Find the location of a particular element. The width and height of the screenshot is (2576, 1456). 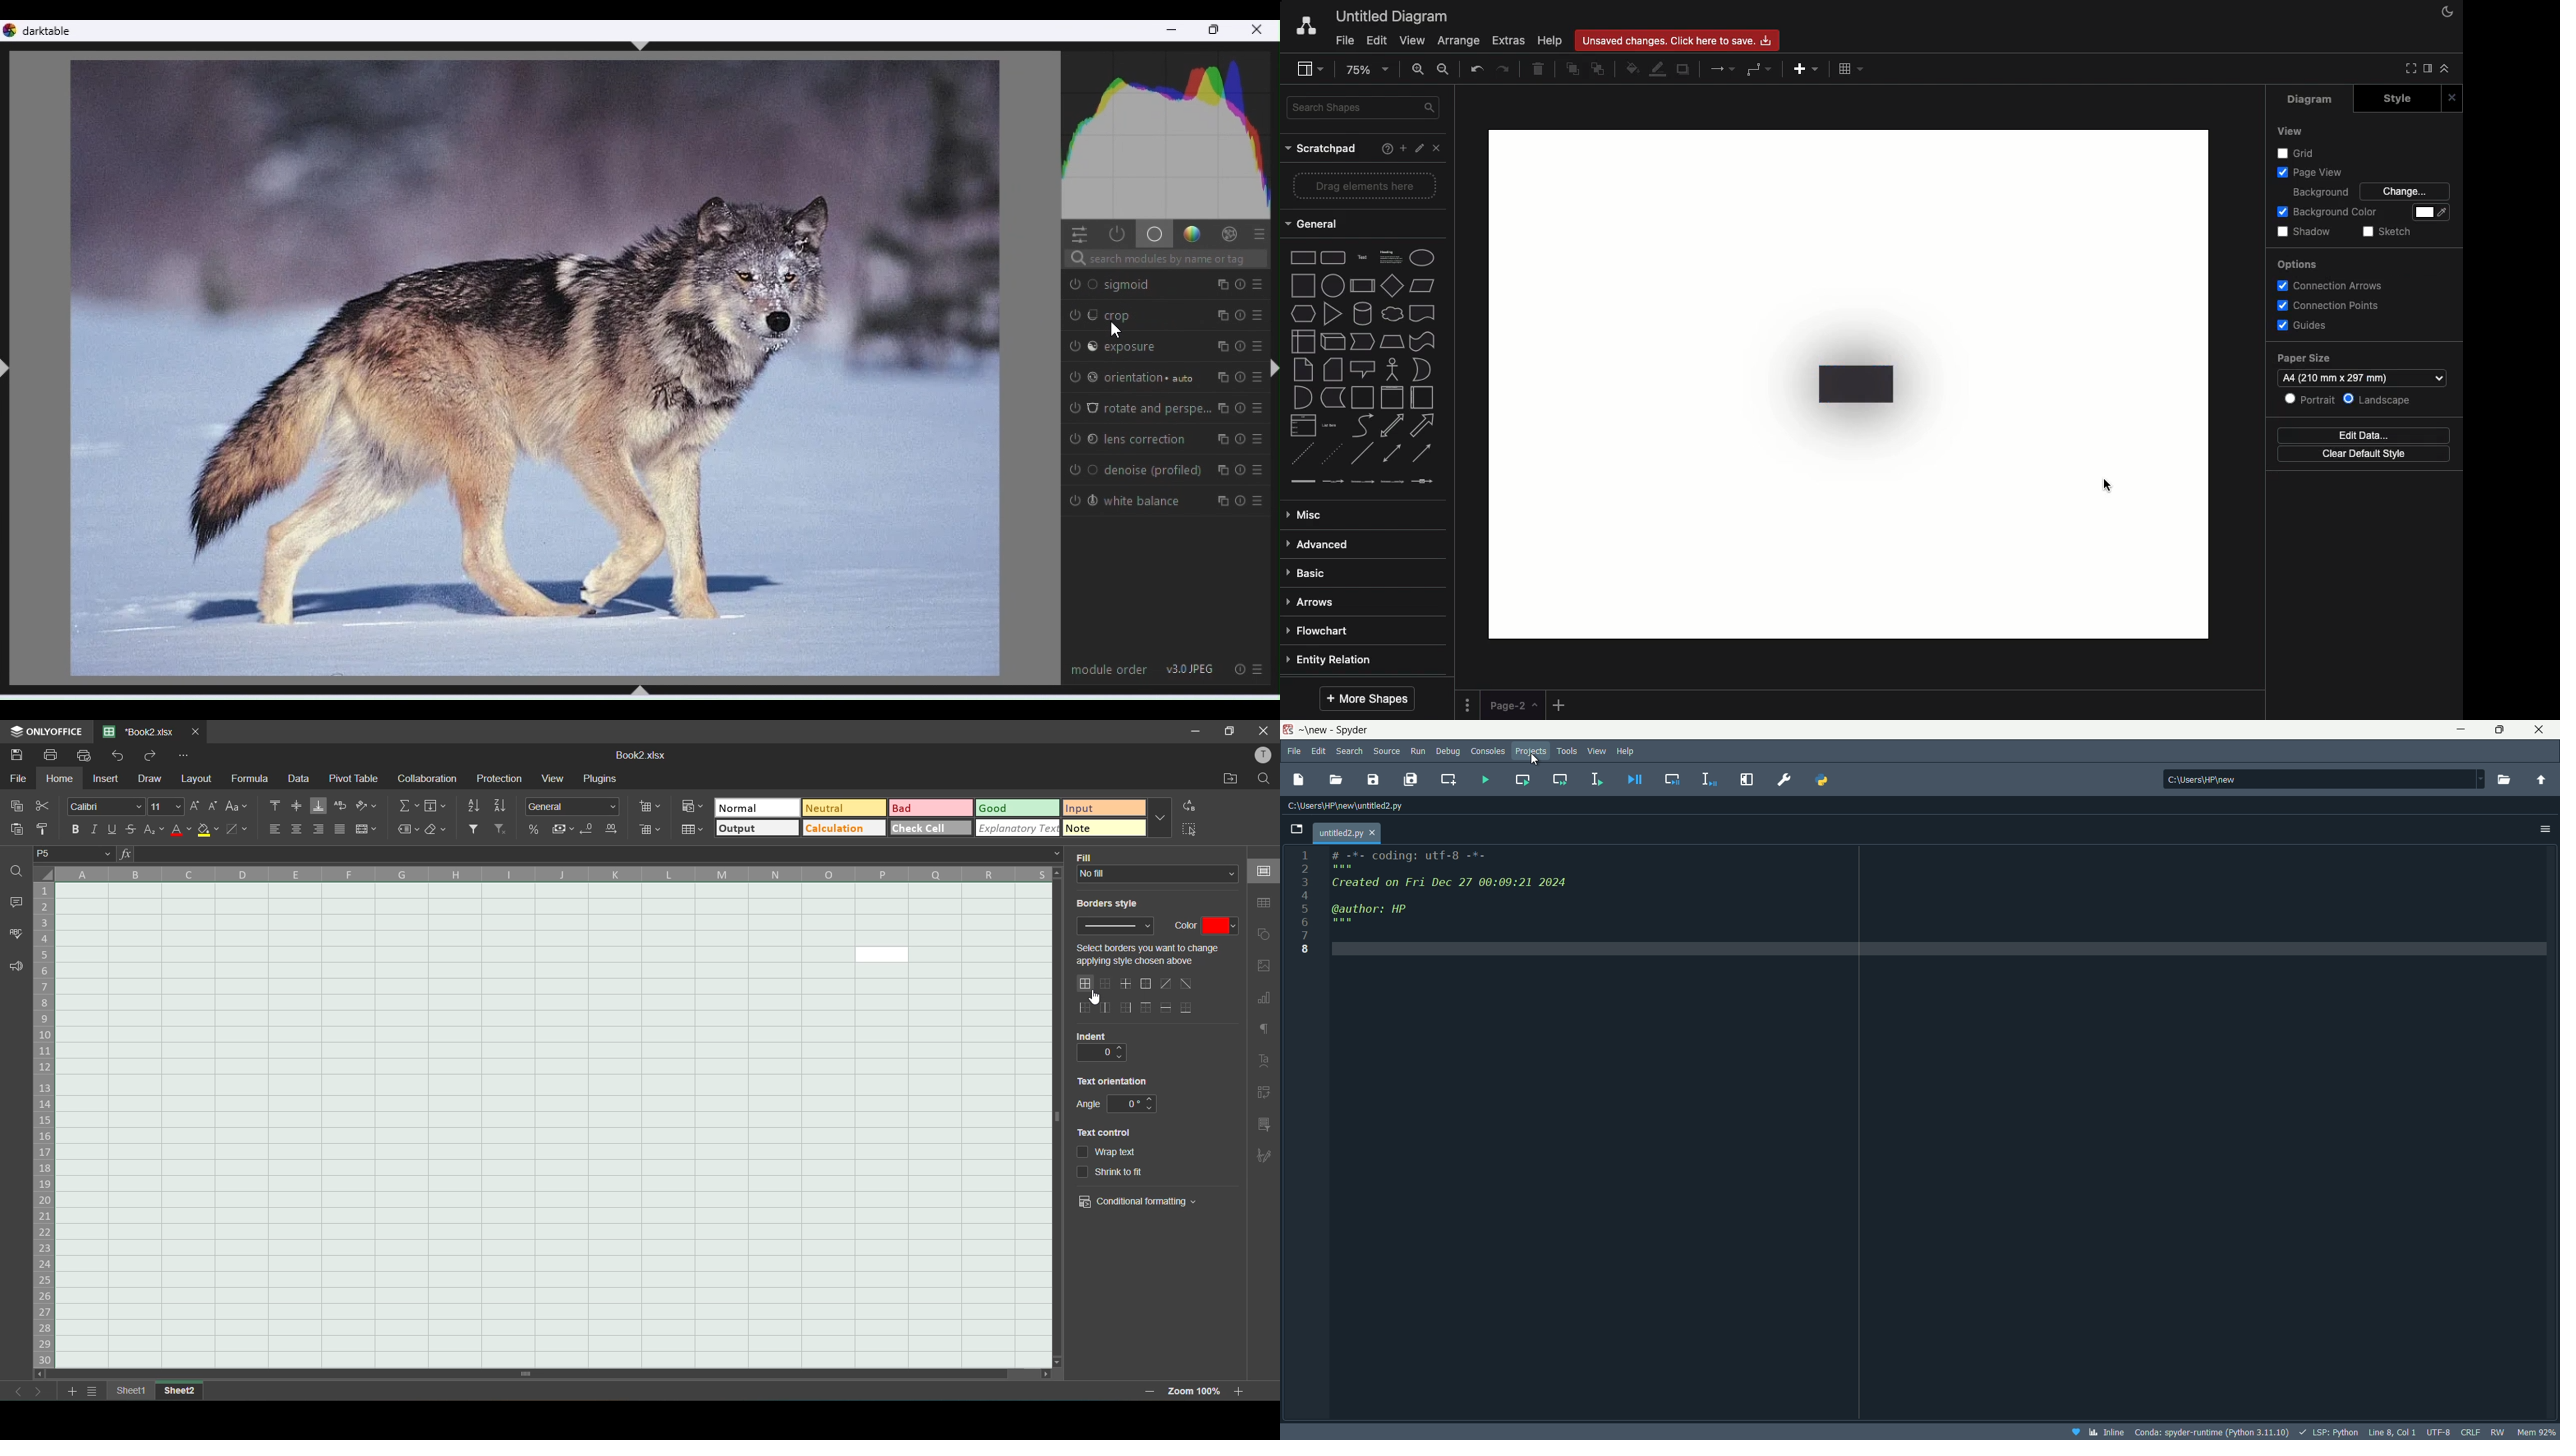

View is located at coordinates (1593, 752).